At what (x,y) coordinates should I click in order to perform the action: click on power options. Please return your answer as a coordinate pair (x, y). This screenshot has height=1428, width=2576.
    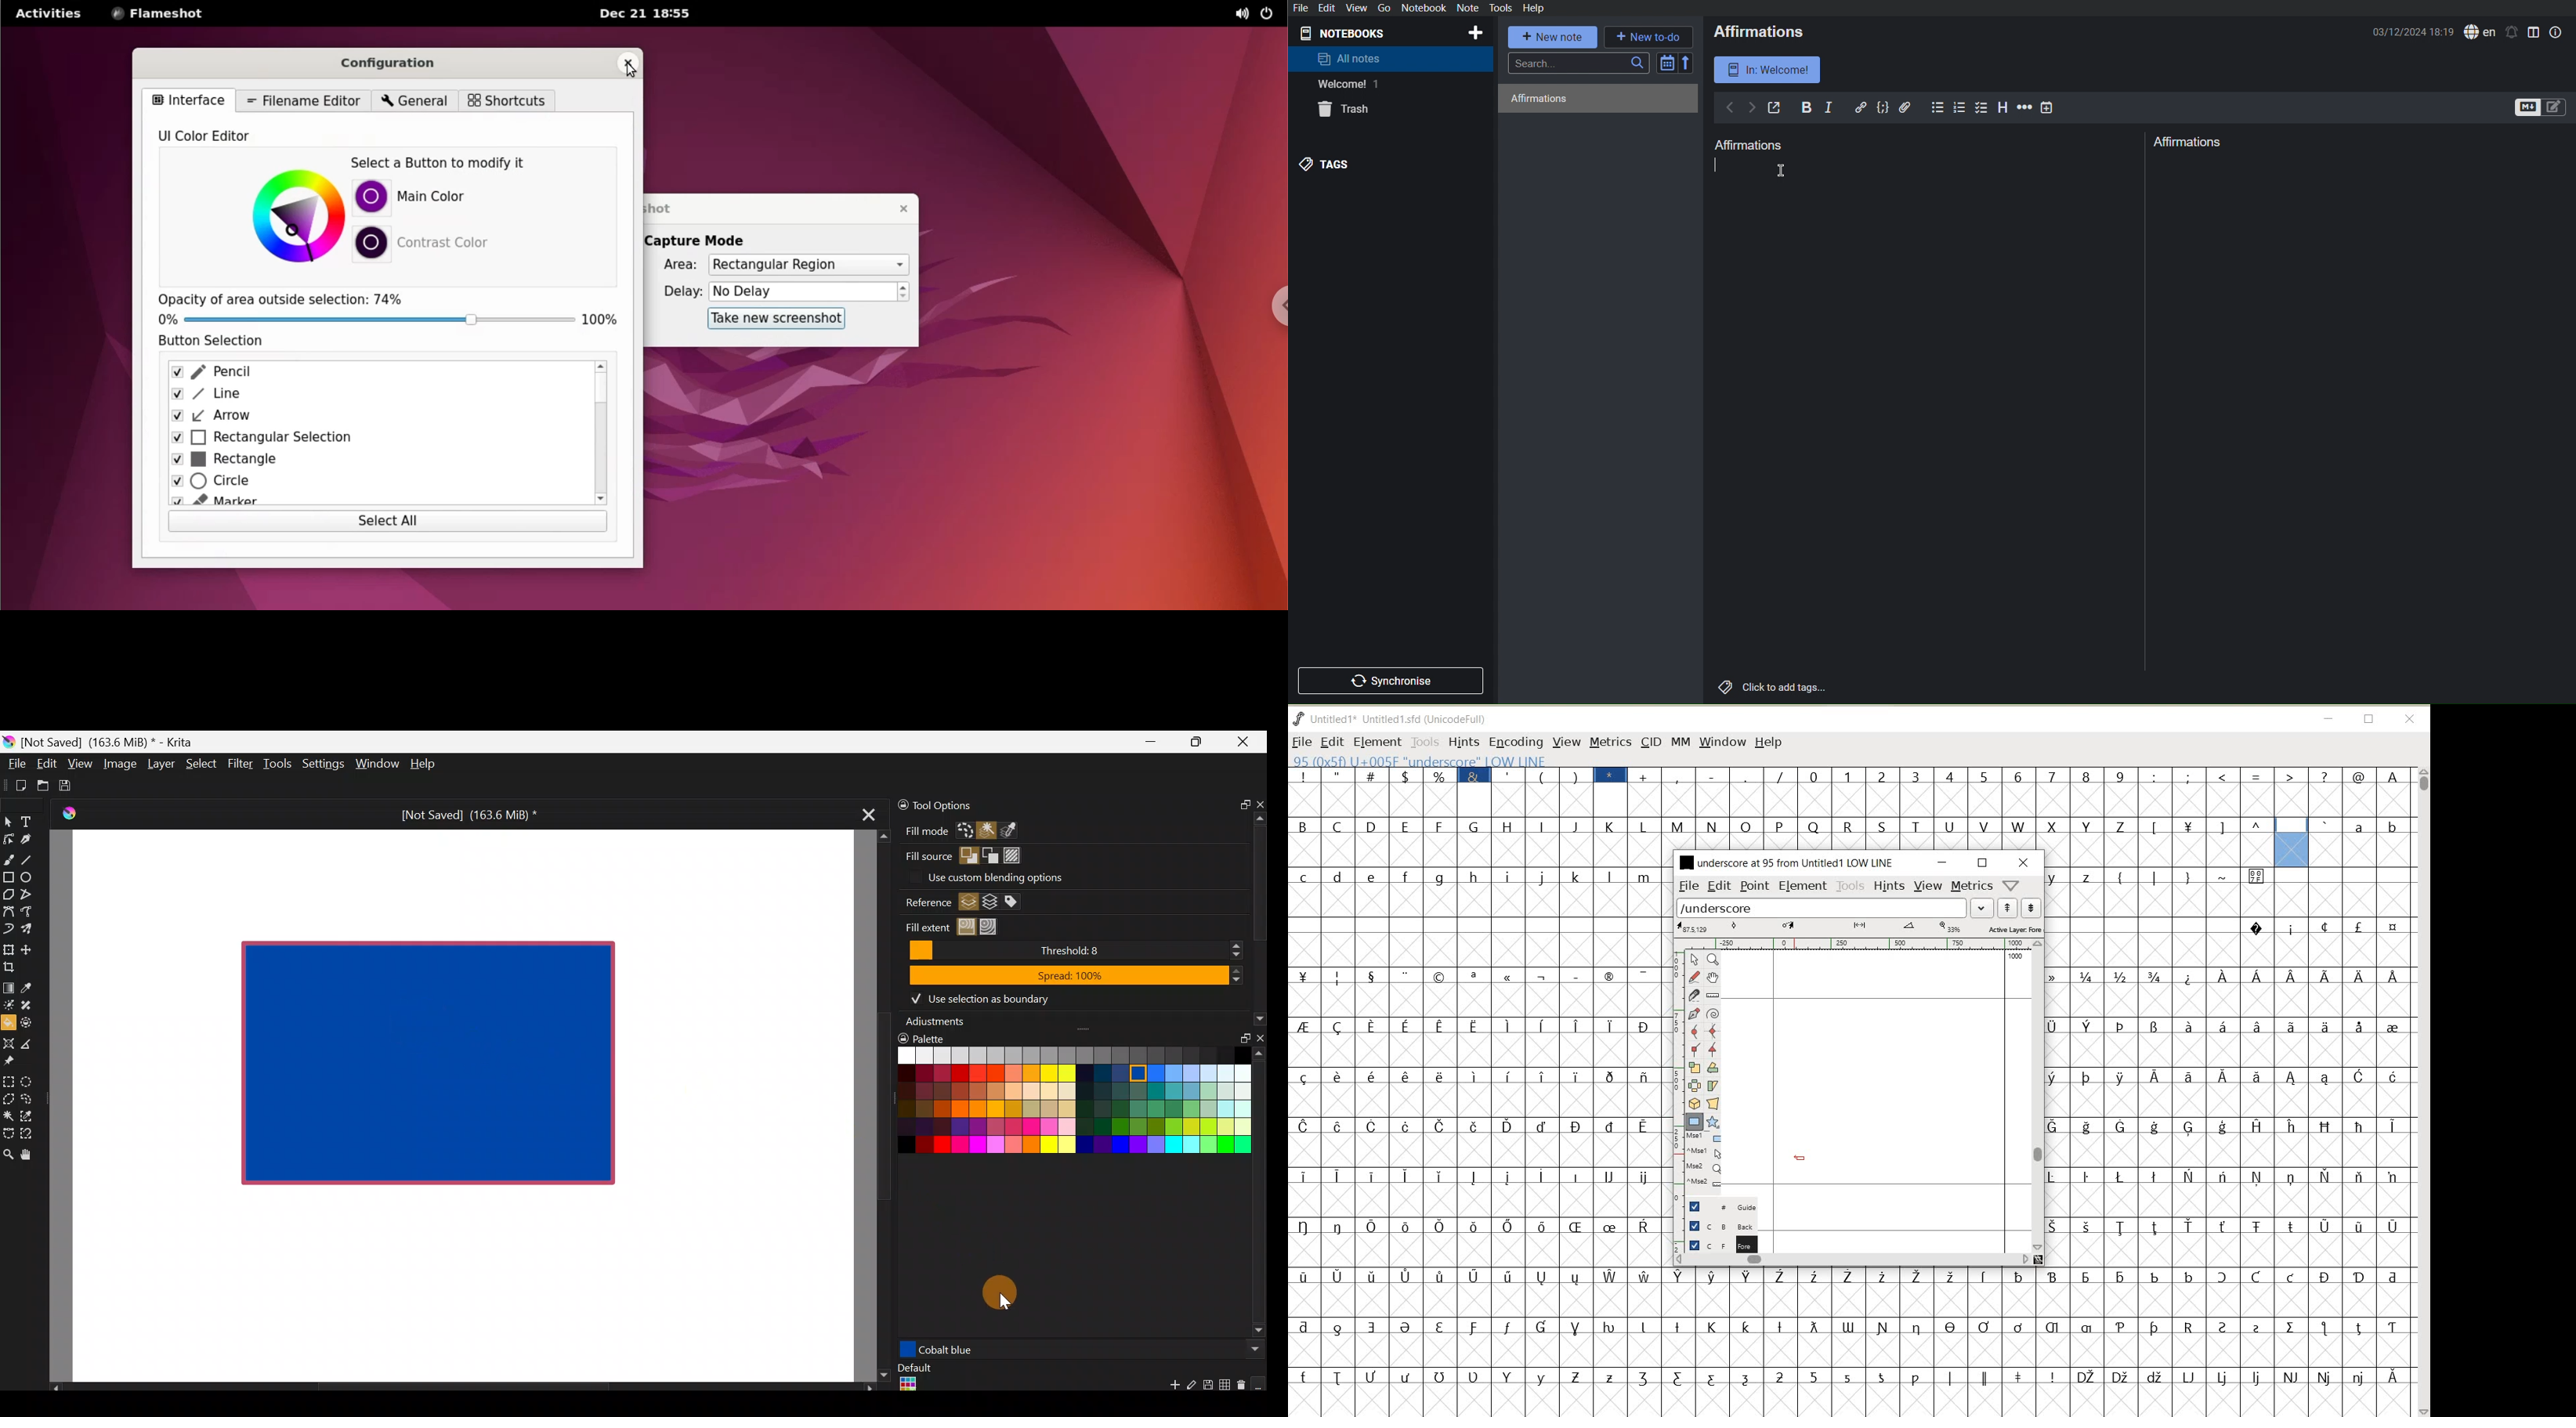
    Looking at the image, I should click on (1267, 14).